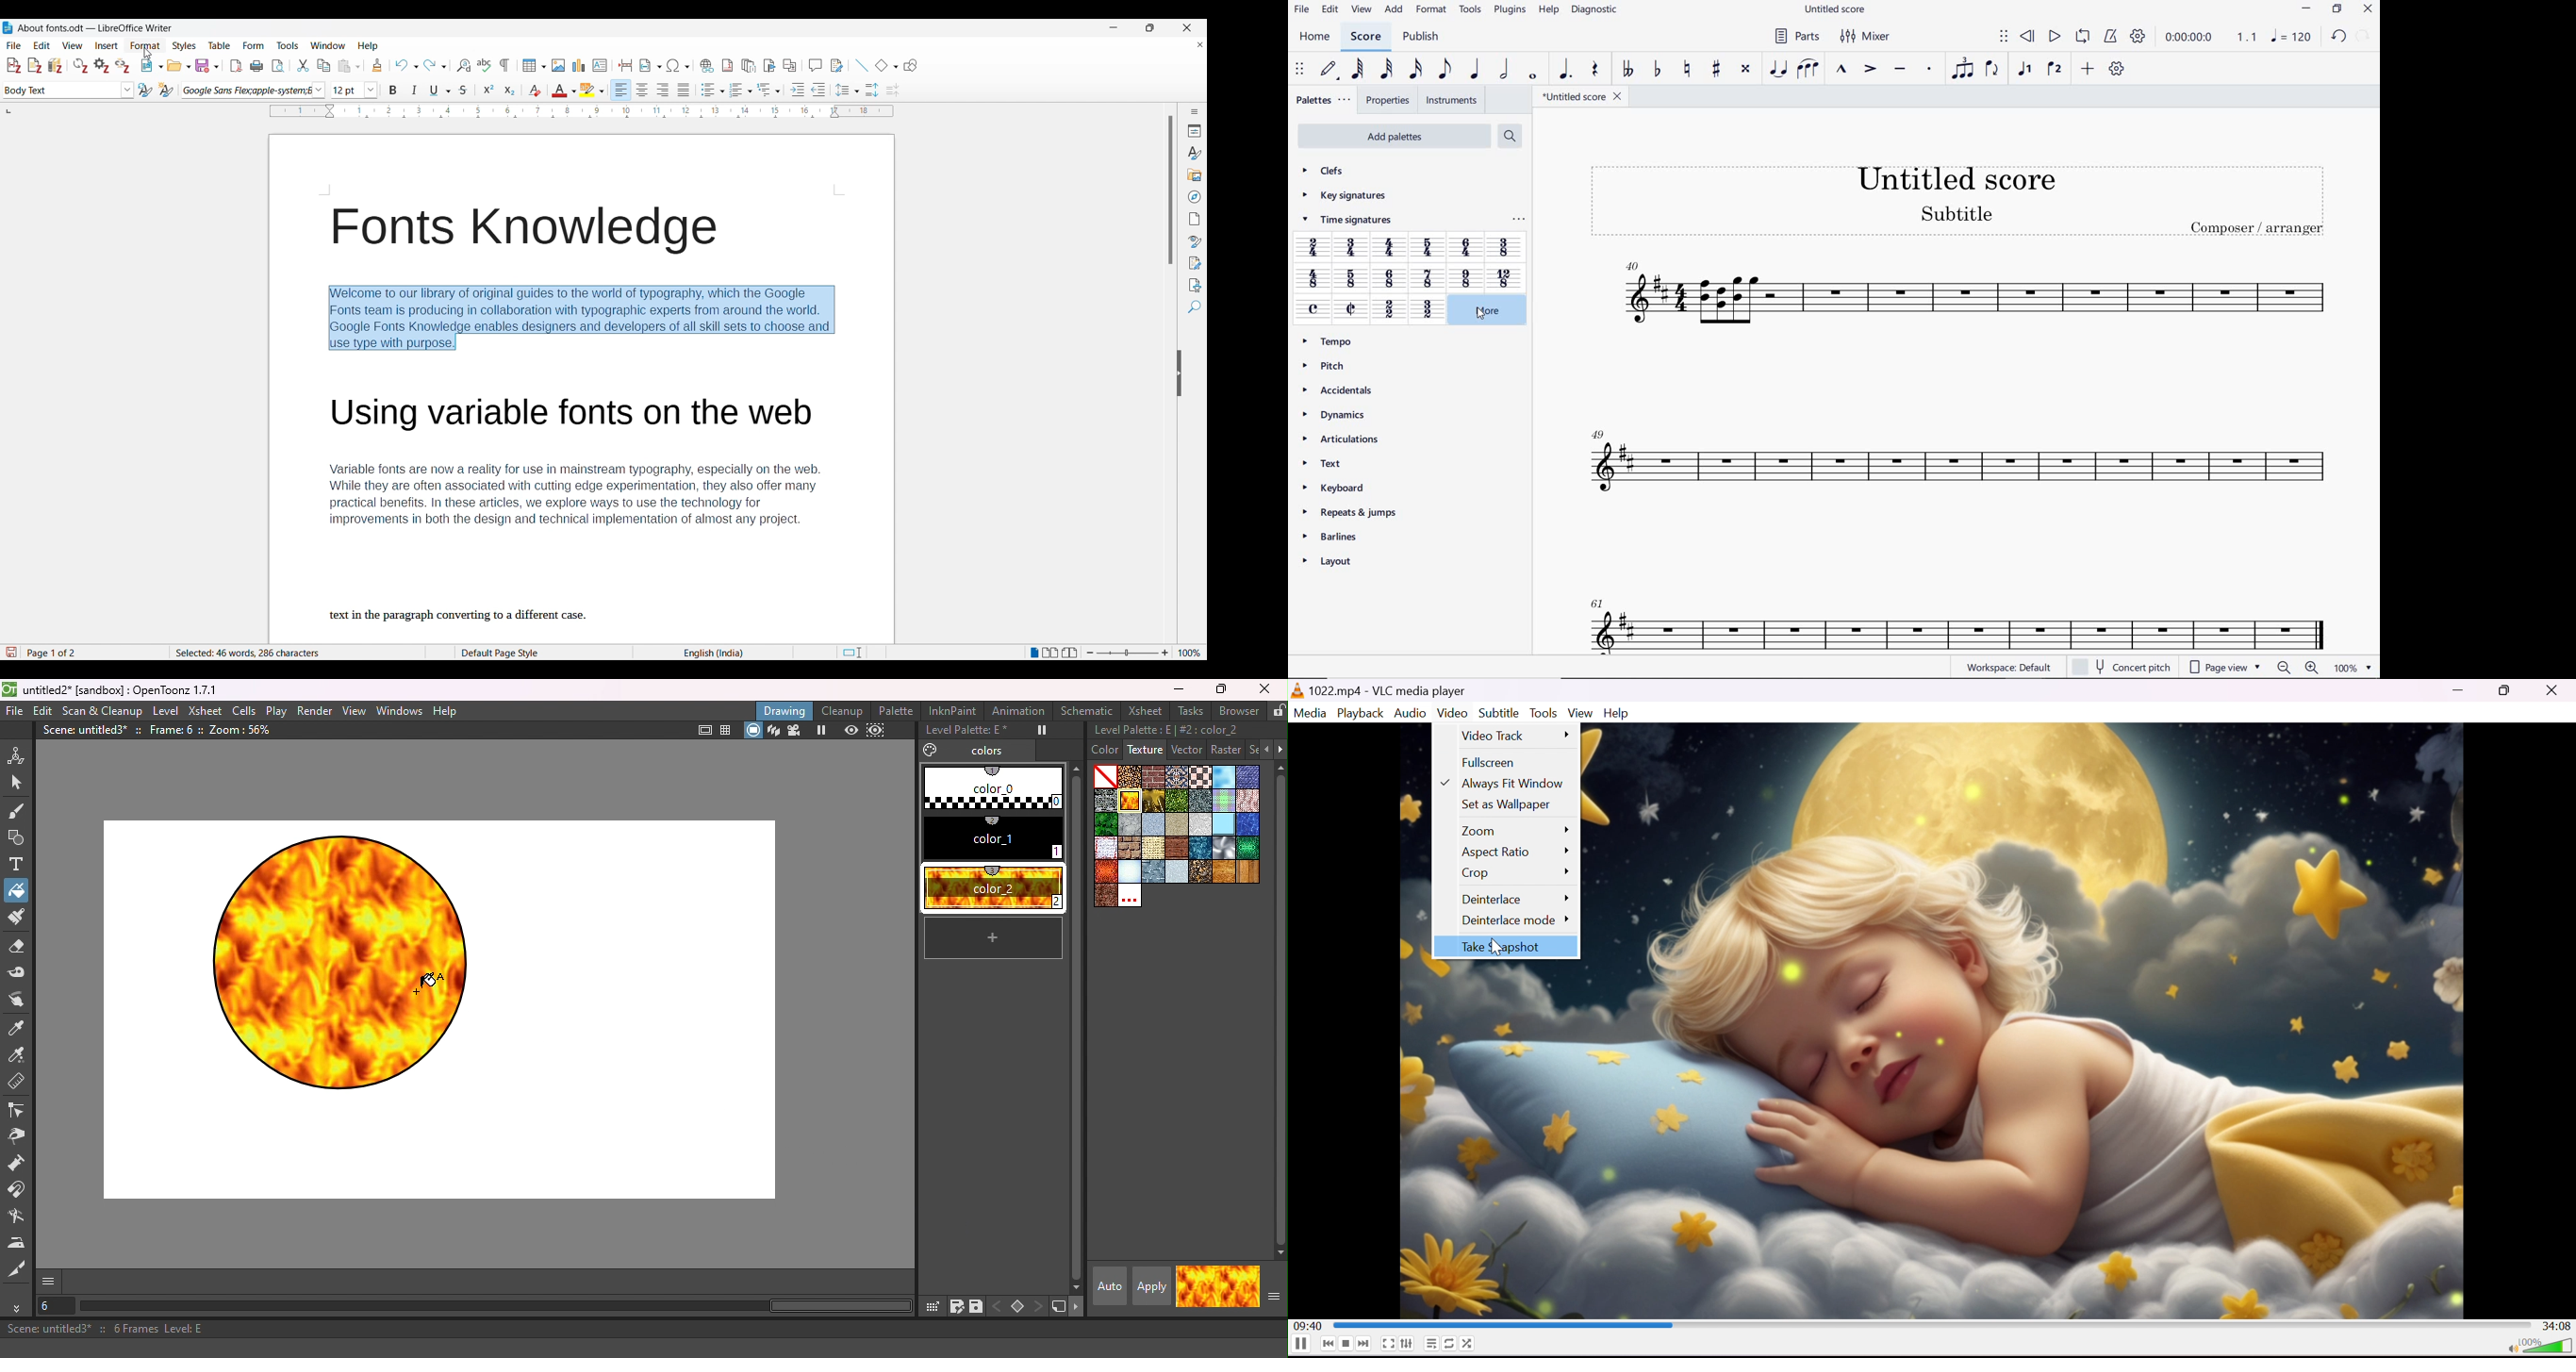  What do you see at coordinates (581, 317) in the screenshot?
I see `Paragraph selected by cursor` at bounding box center [581, 317].